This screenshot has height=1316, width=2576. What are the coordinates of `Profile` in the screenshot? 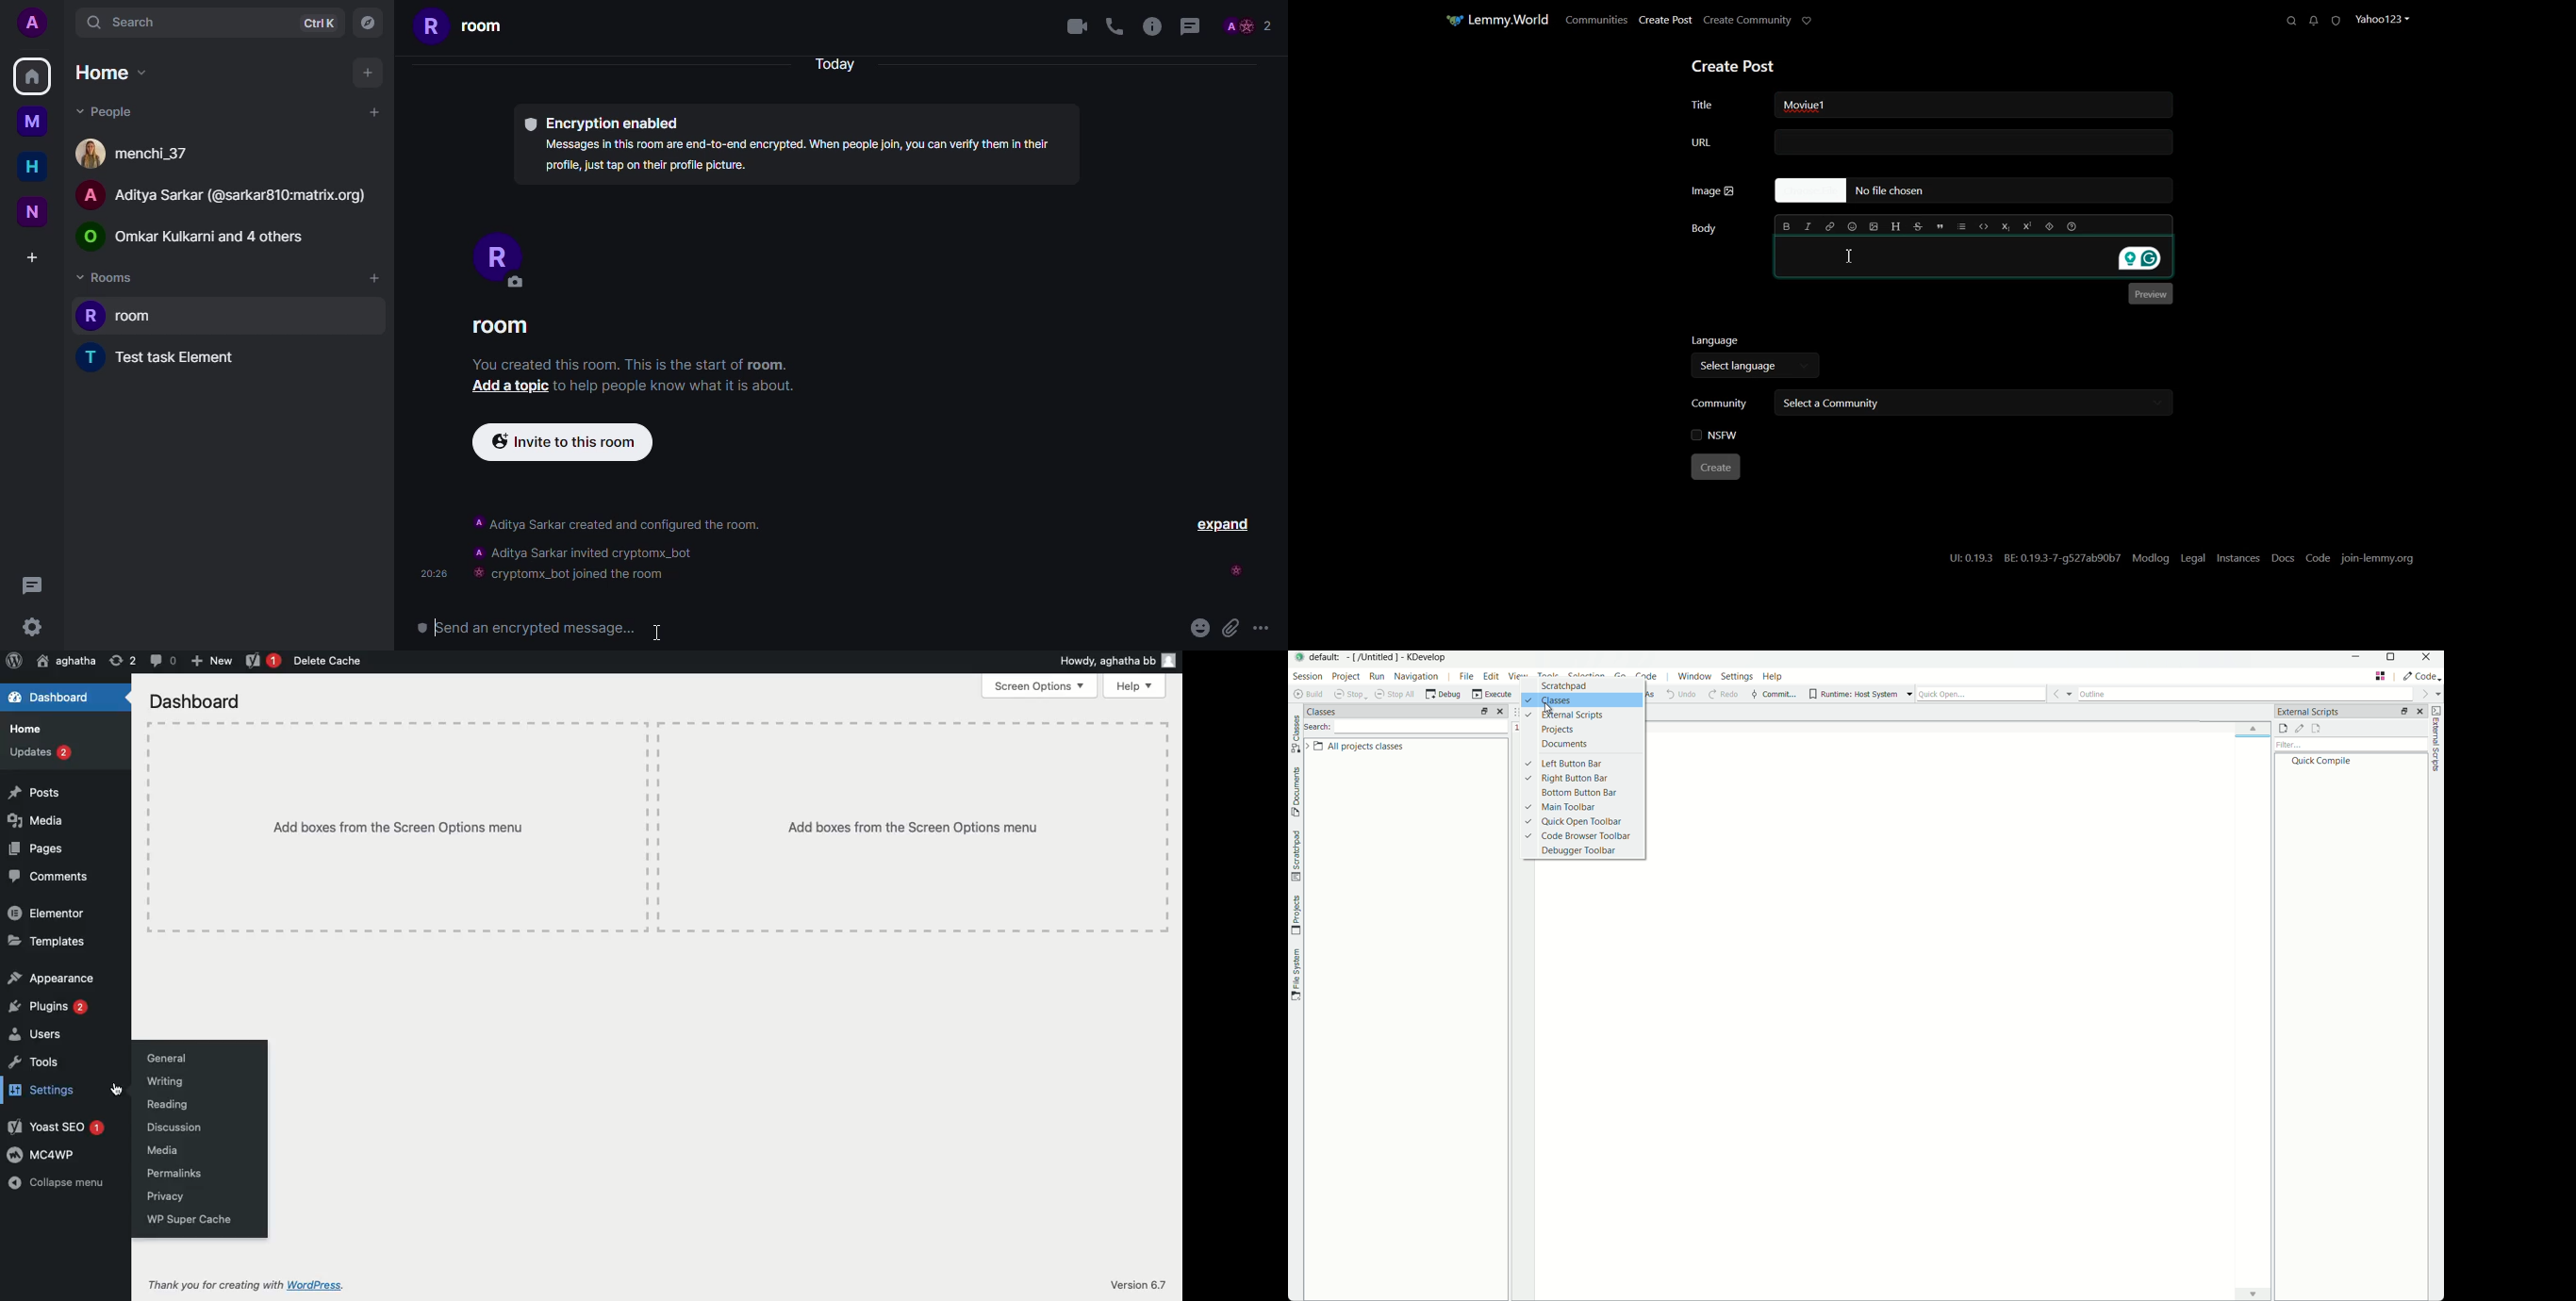 It's located at (2386, 19).